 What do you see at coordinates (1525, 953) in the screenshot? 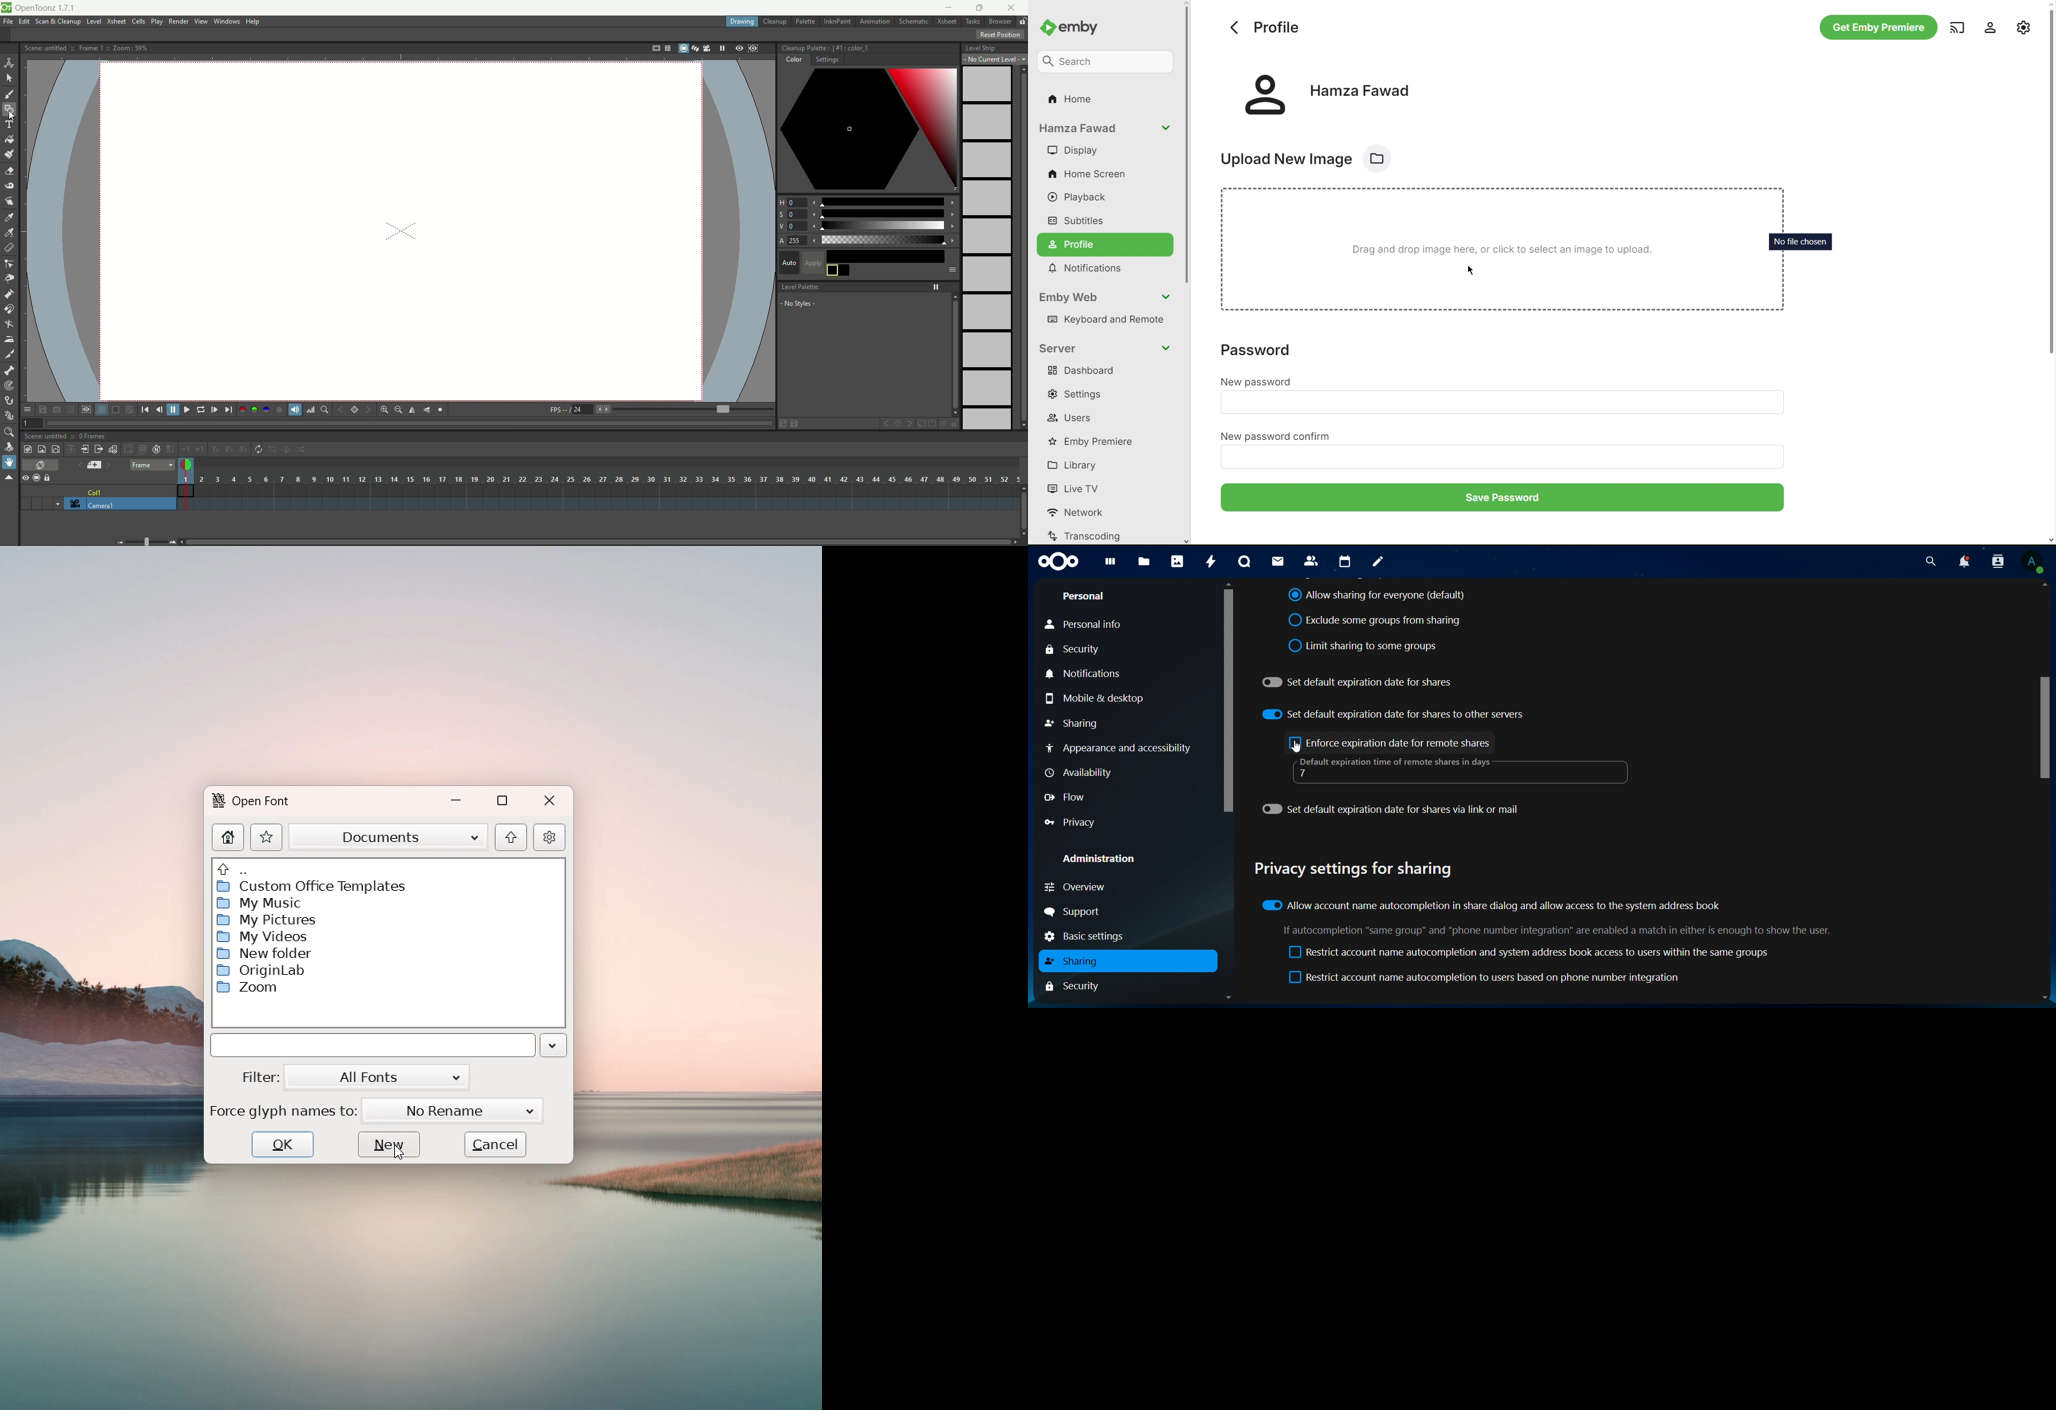
I see `Restrict account name autocompletion` at bounding box center [1525, 953].